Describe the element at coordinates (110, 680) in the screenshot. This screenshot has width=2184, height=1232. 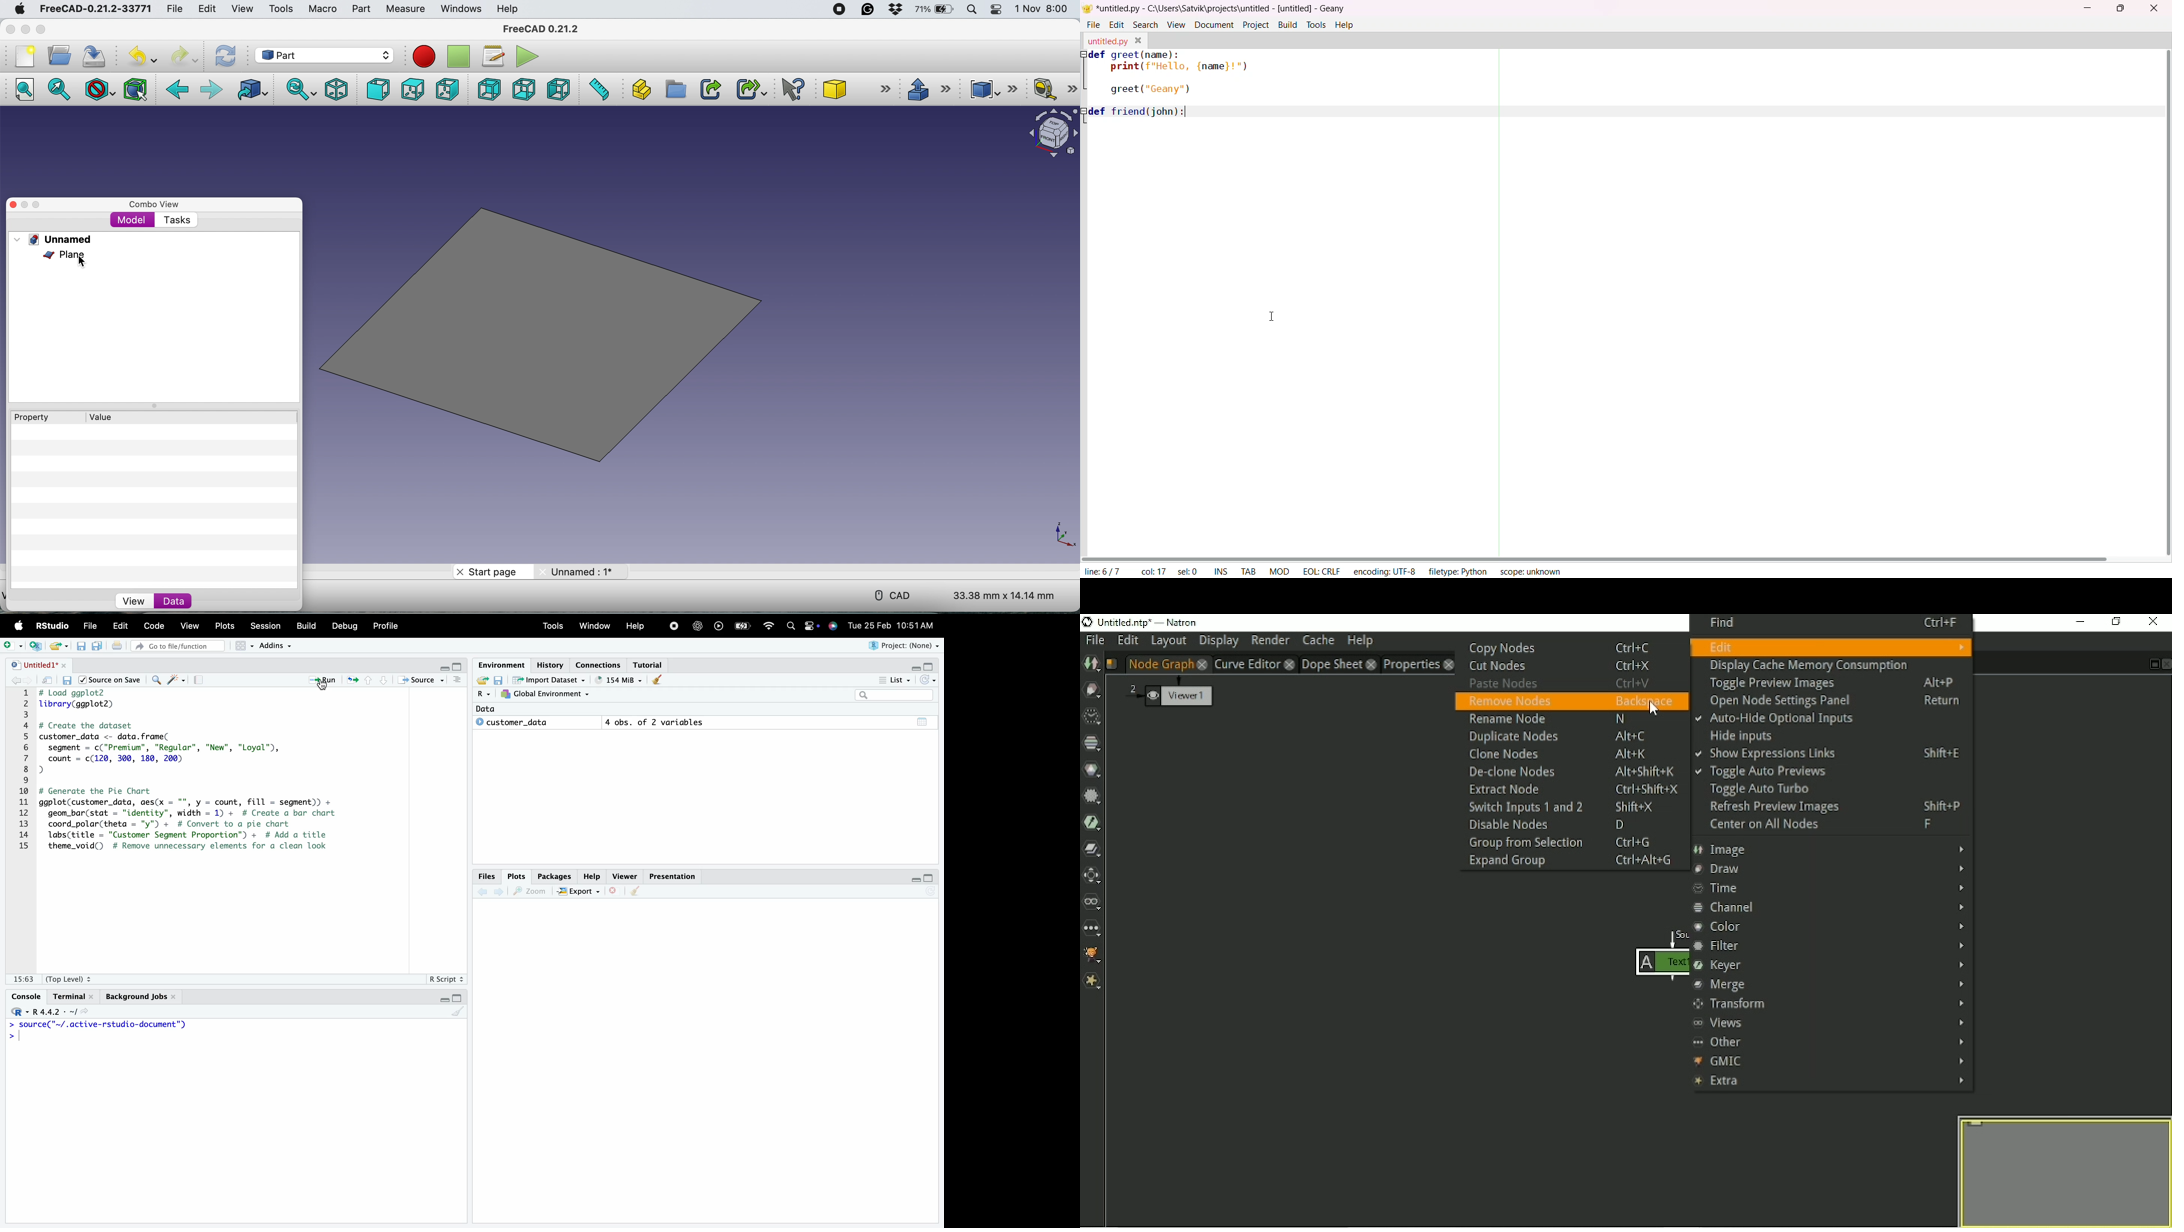
I see `/| Source on Save` at that location.